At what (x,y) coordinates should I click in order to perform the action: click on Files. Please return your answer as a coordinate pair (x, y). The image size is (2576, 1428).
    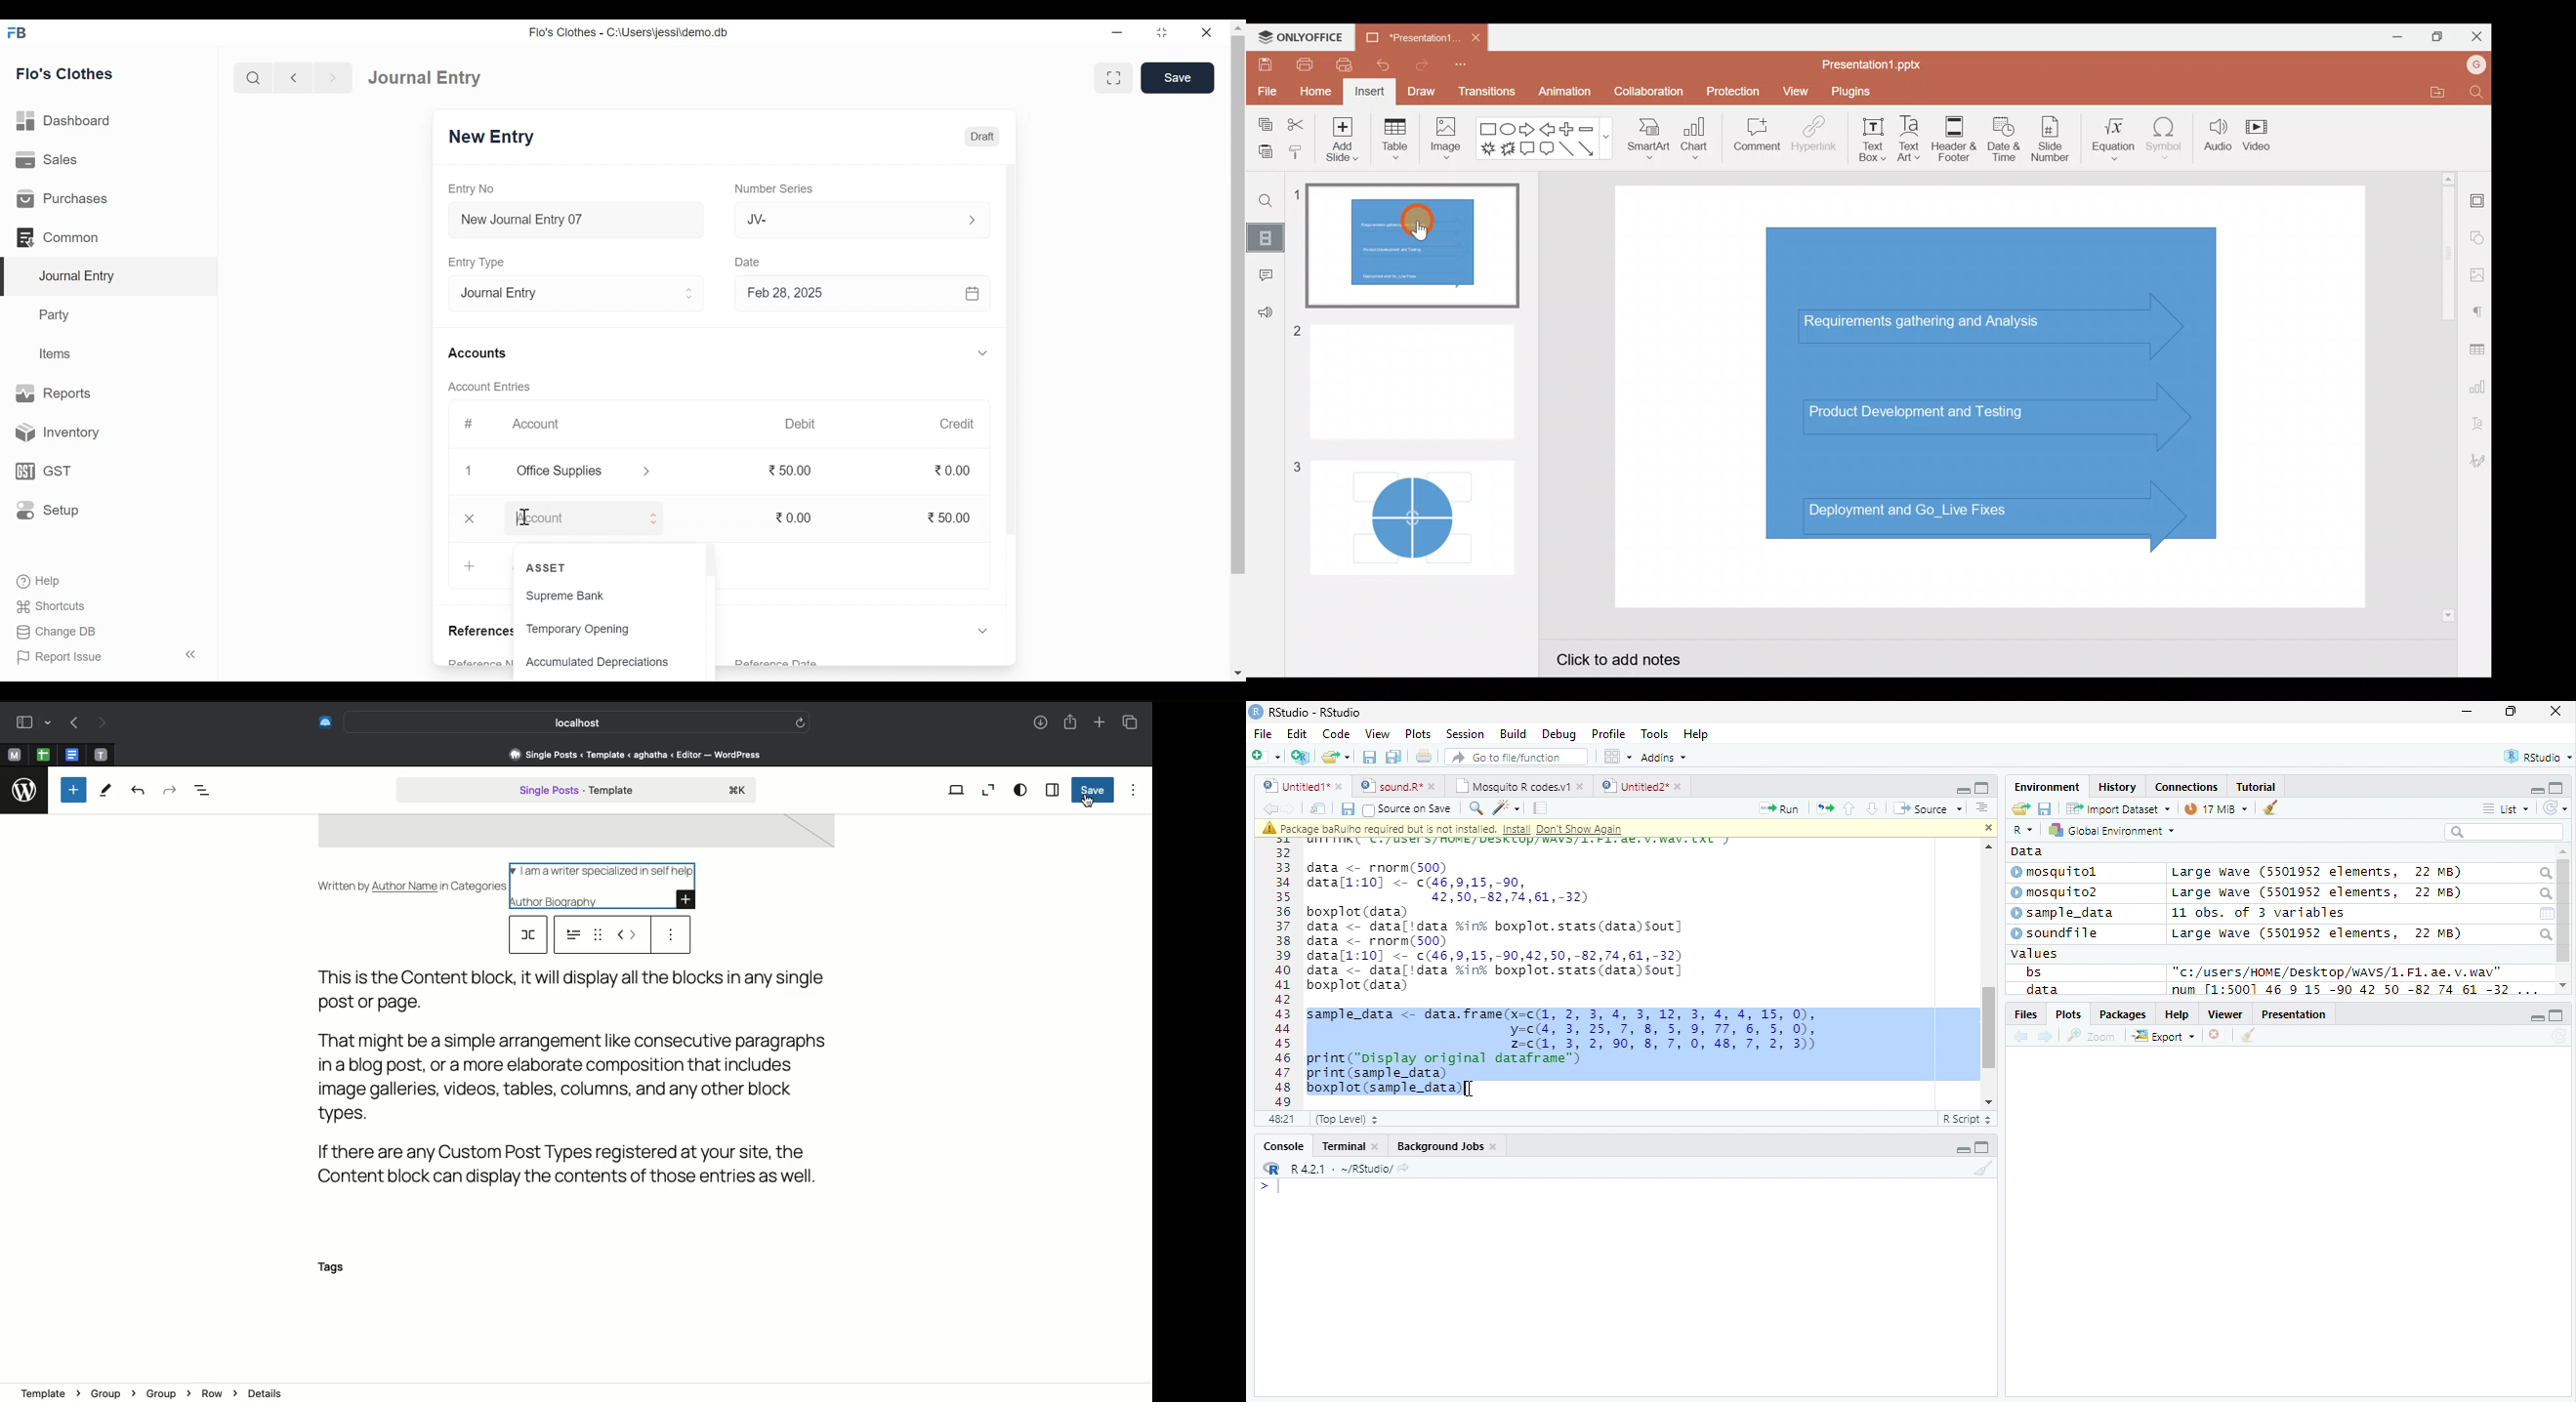
    Looking at the image, I should click on (2024, 1014).